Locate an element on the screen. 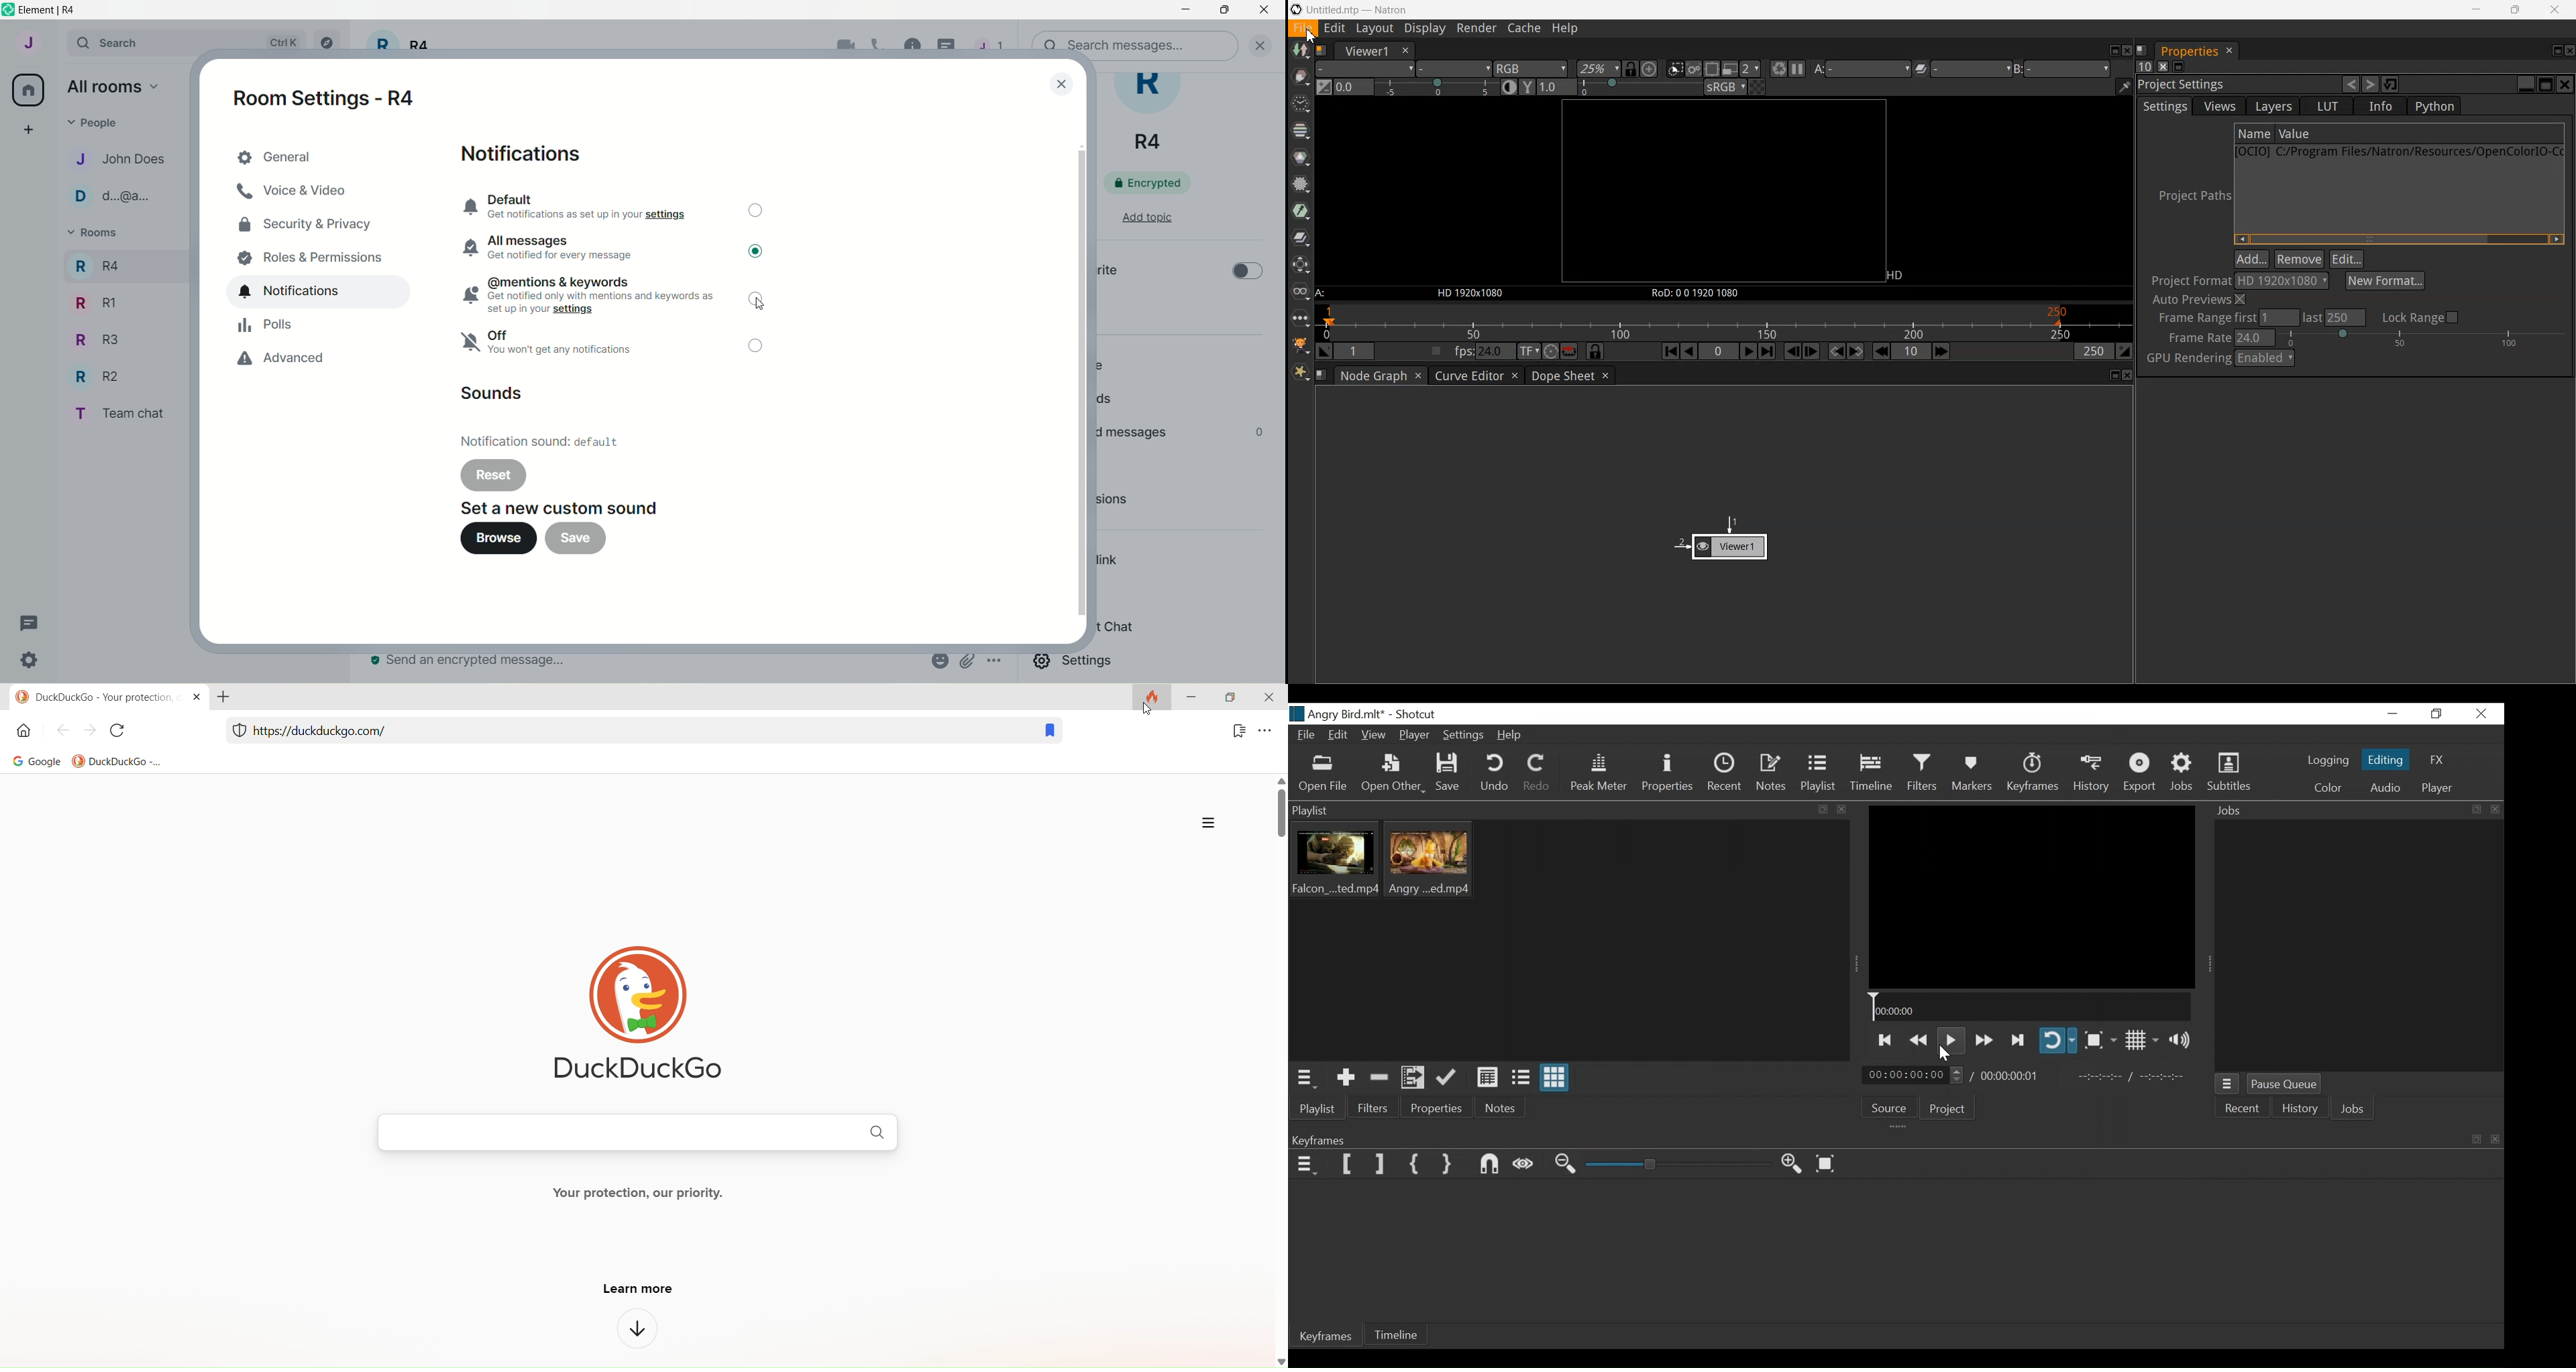  rooms is located at coordinates (95, 234).